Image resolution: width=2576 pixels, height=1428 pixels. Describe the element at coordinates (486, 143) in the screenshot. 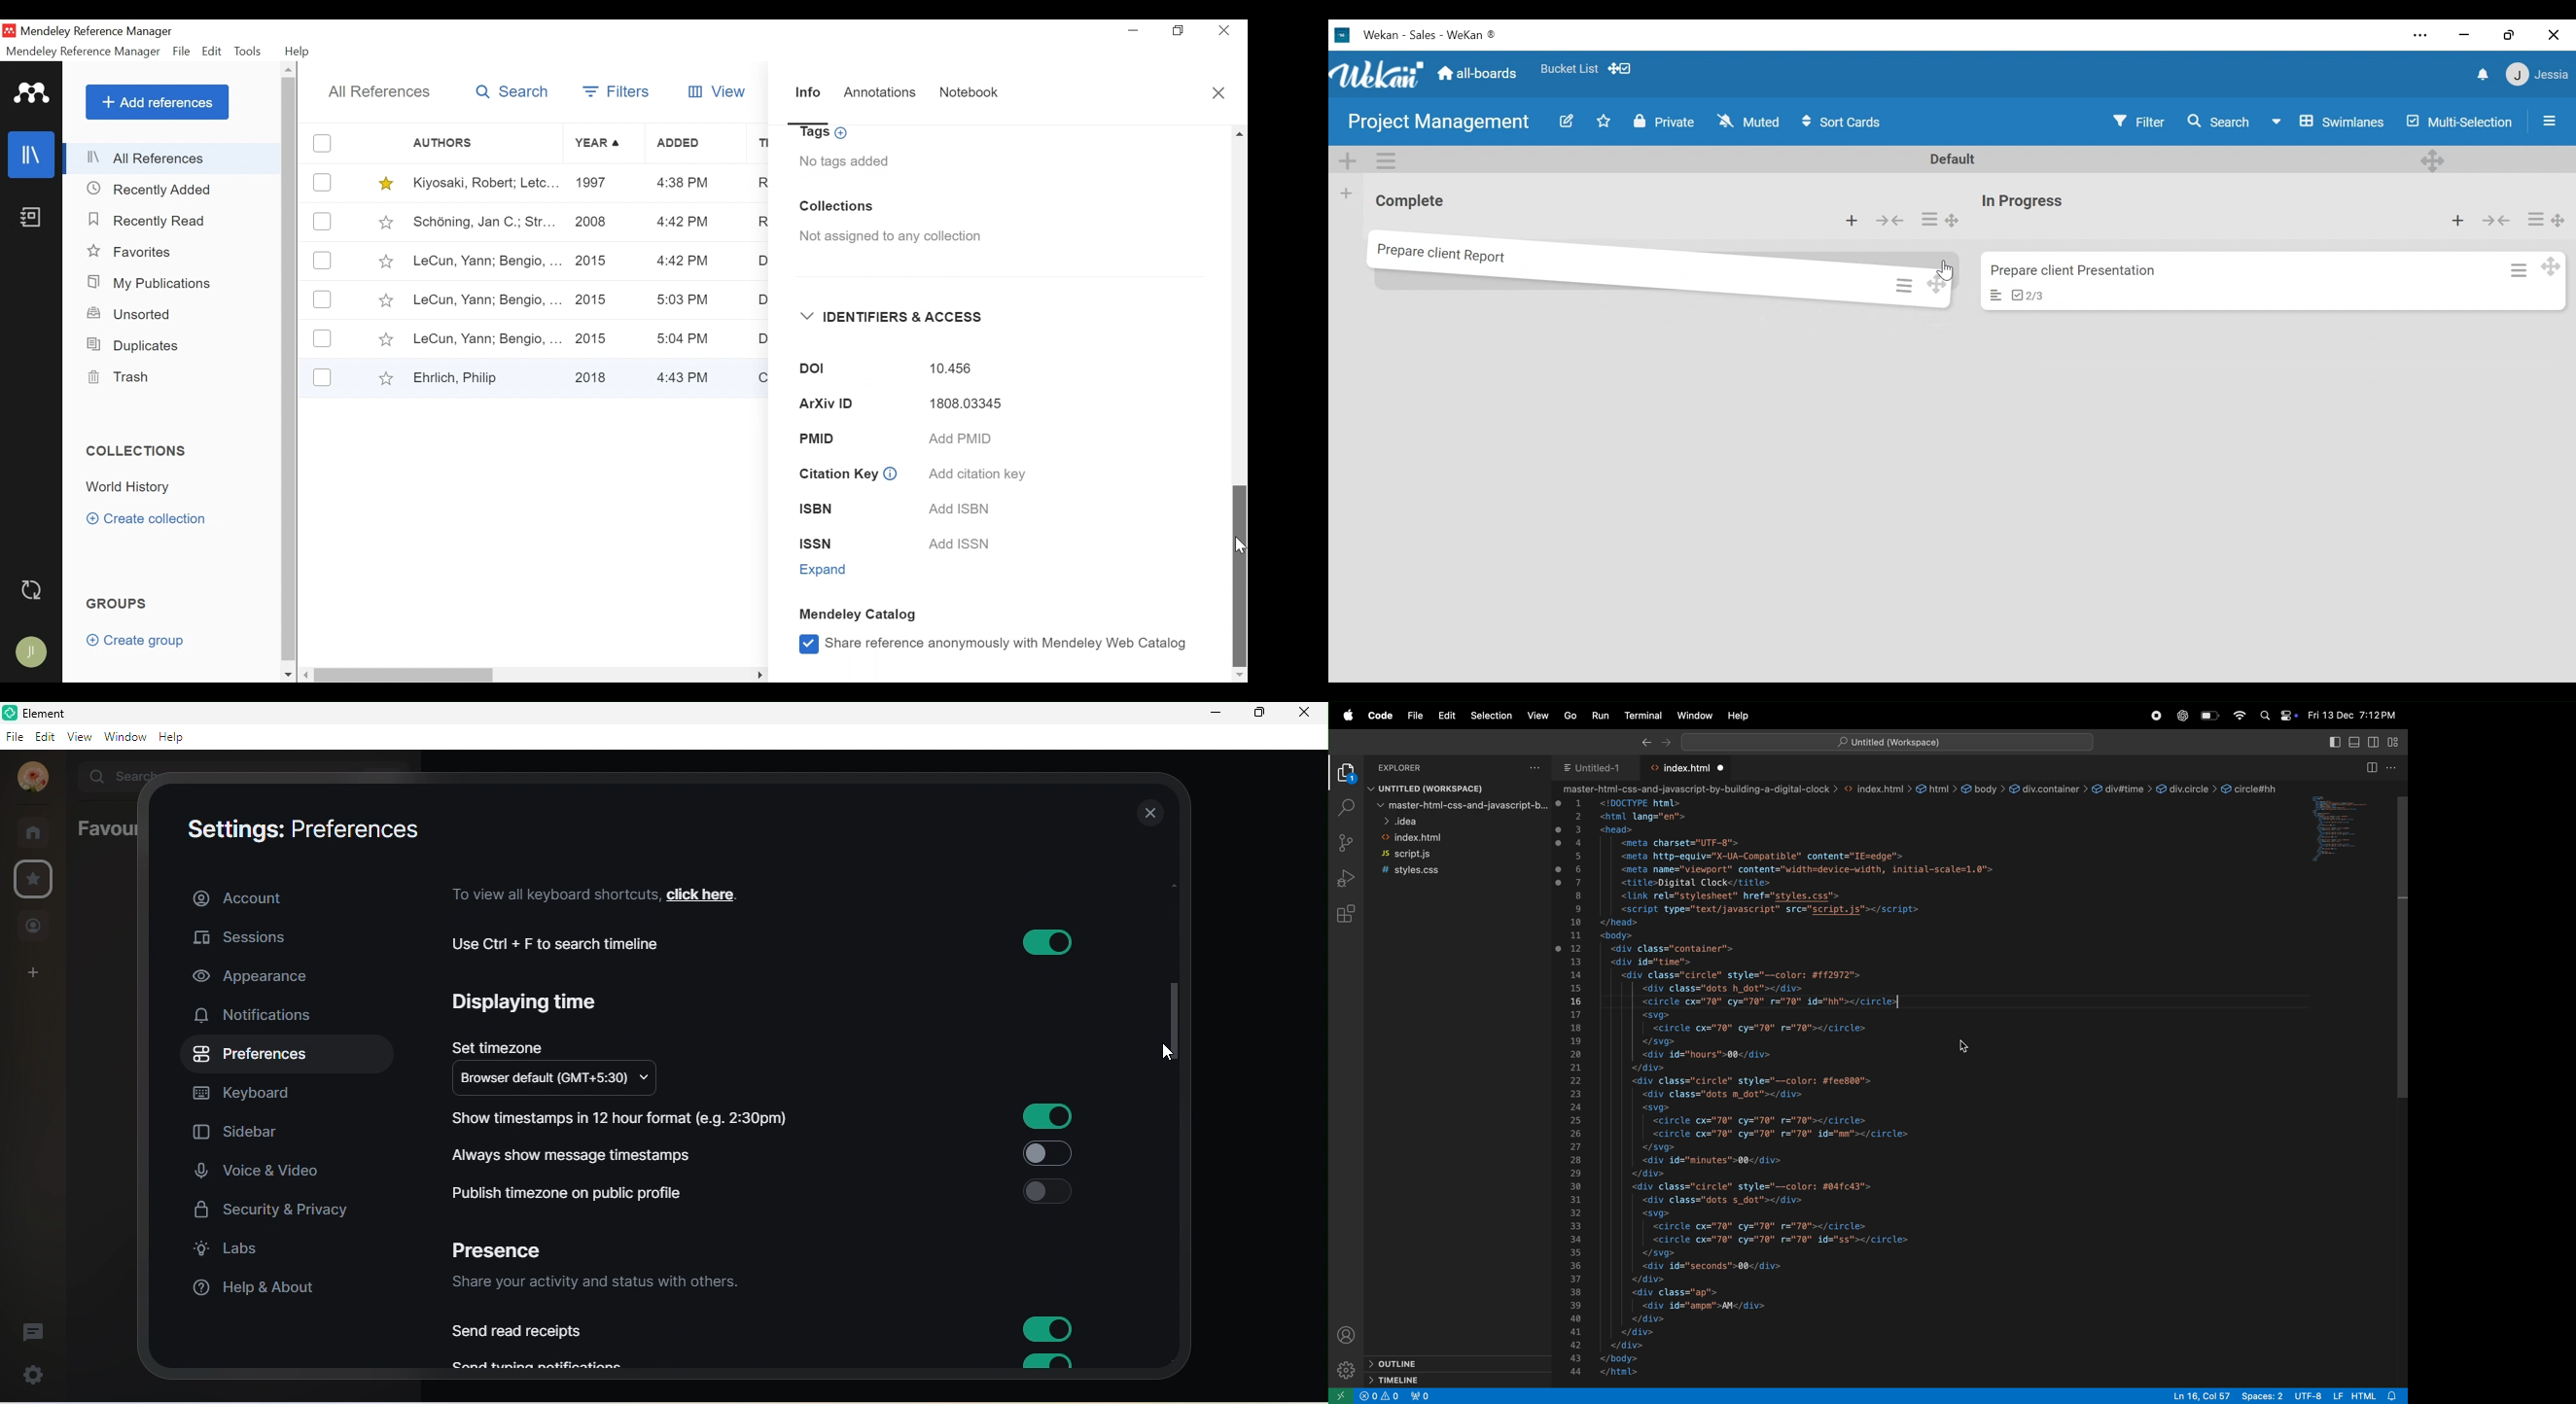

I see `Author ` at that location.